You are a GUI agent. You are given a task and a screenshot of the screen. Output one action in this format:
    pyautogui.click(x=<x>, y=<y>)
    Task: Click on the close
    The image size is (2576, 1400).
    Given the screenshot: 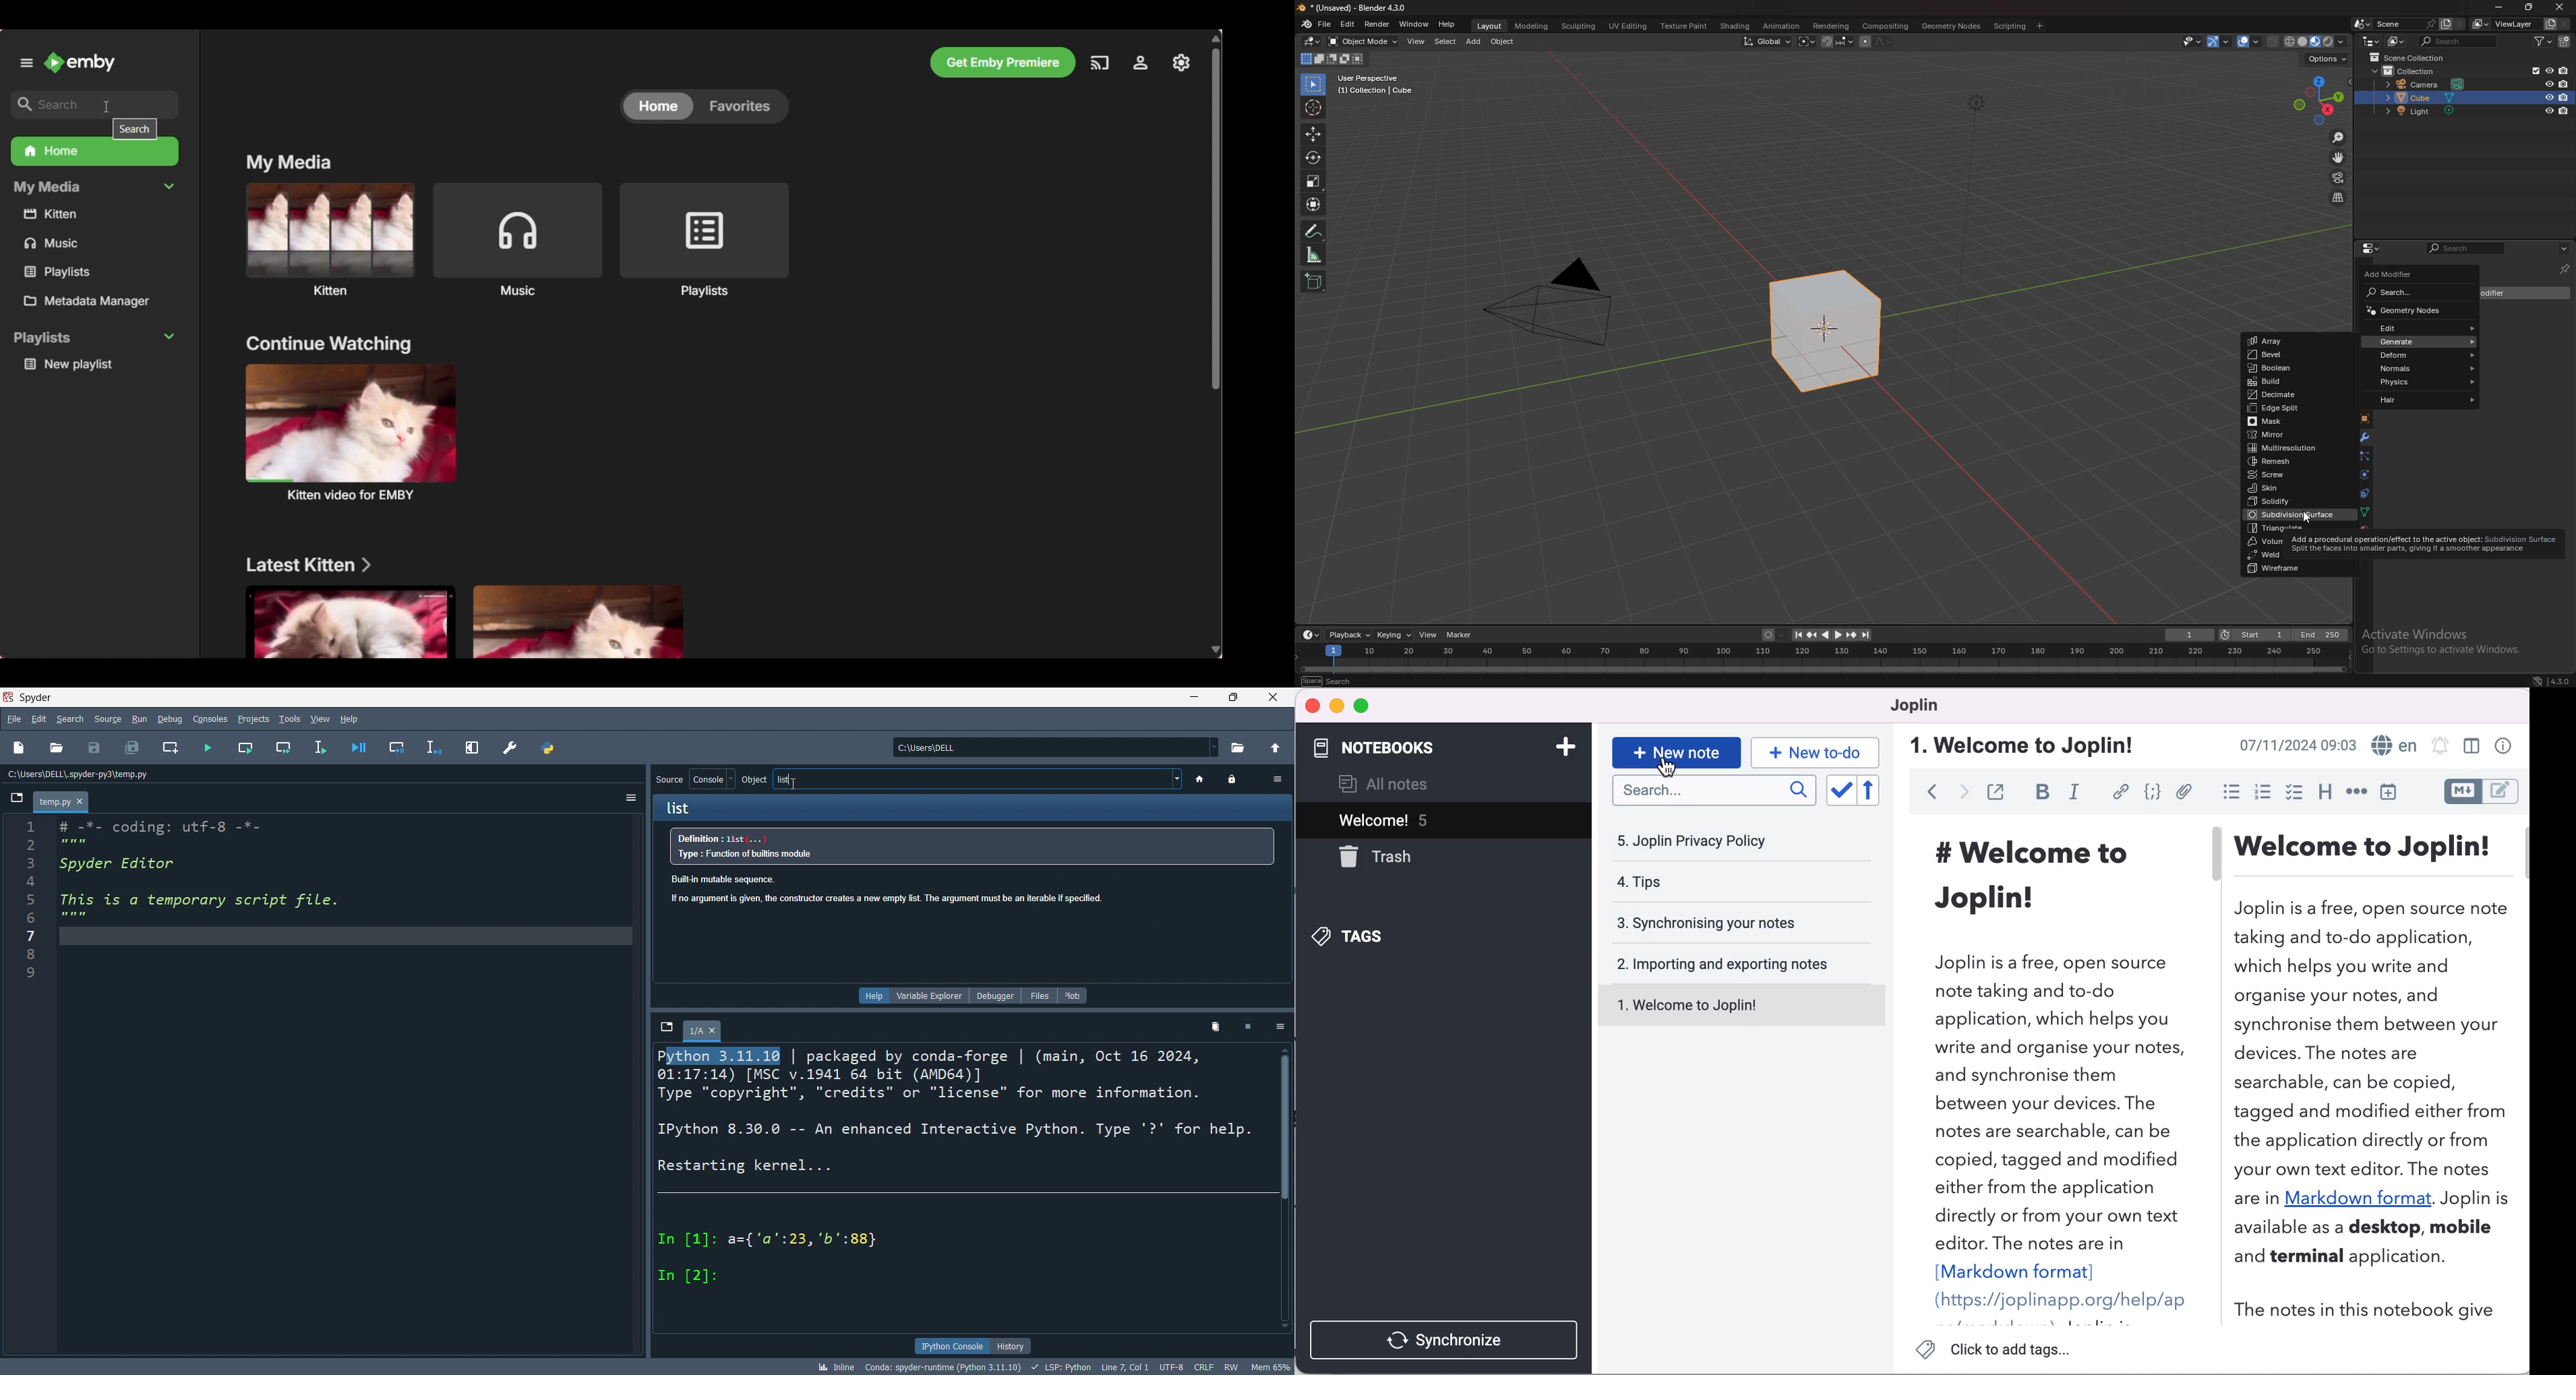 What is the action you would take?
    pyautogui.click(x=1274, y=697)
    